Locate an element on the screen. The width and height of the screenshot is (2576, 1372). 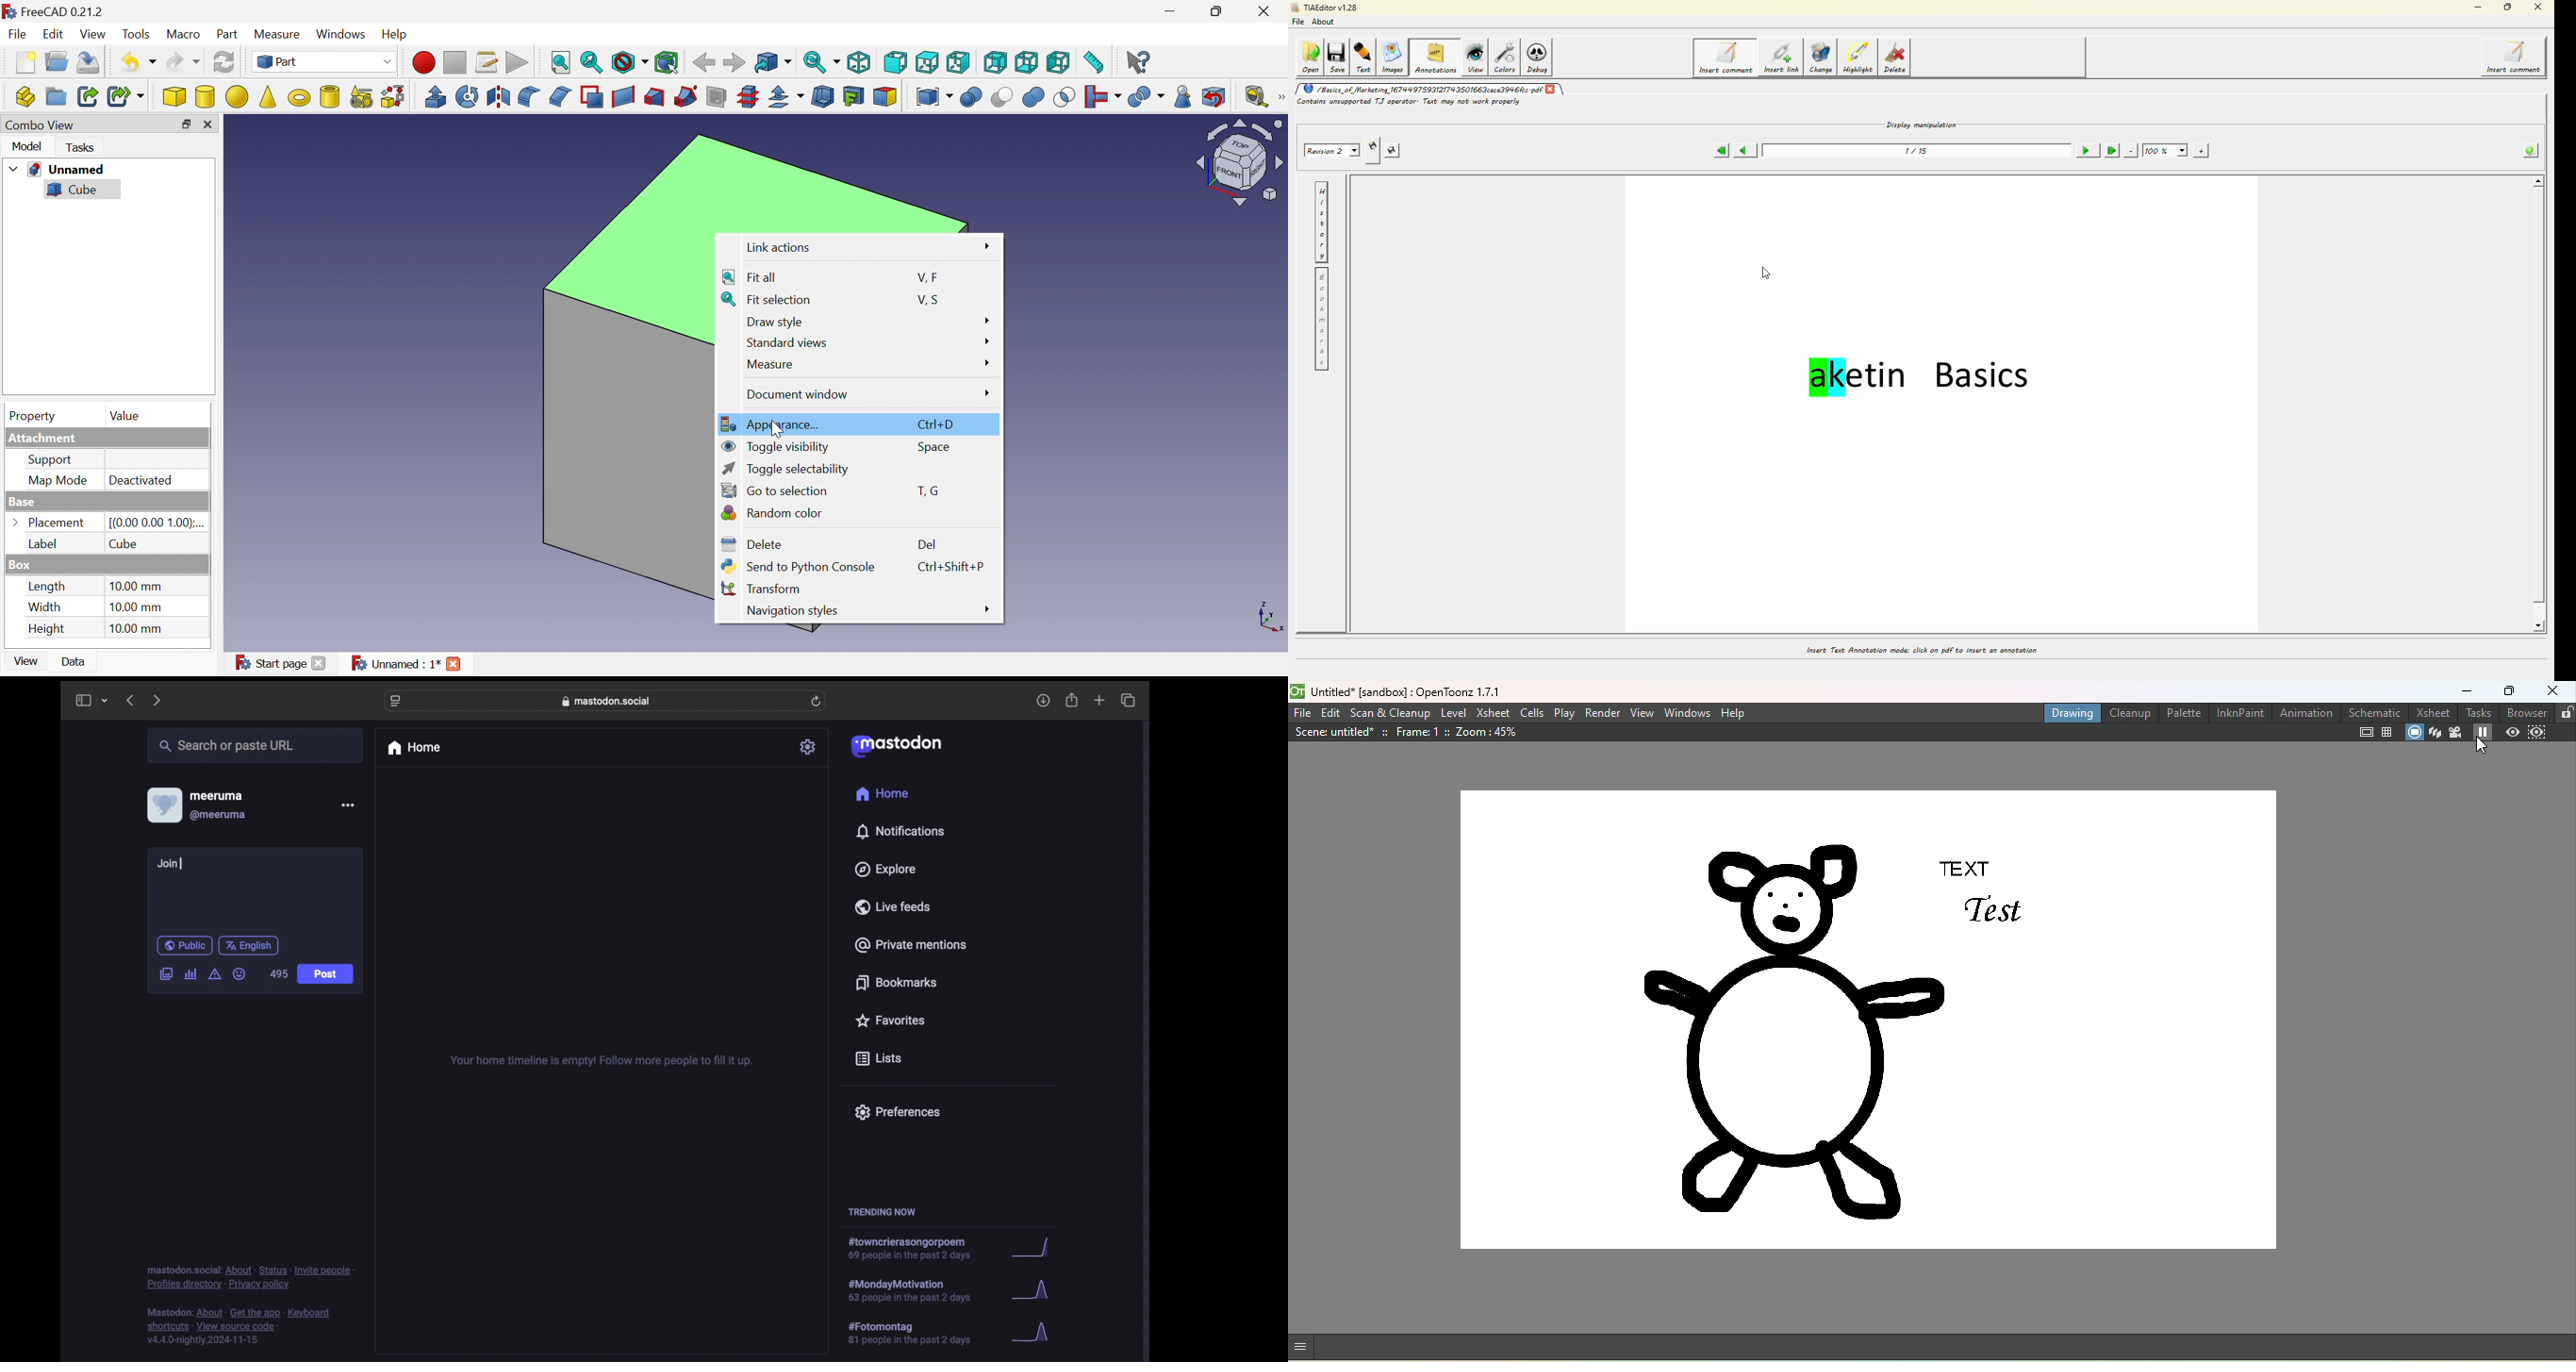
Defeaturing is located at coordinates (1215, 95).